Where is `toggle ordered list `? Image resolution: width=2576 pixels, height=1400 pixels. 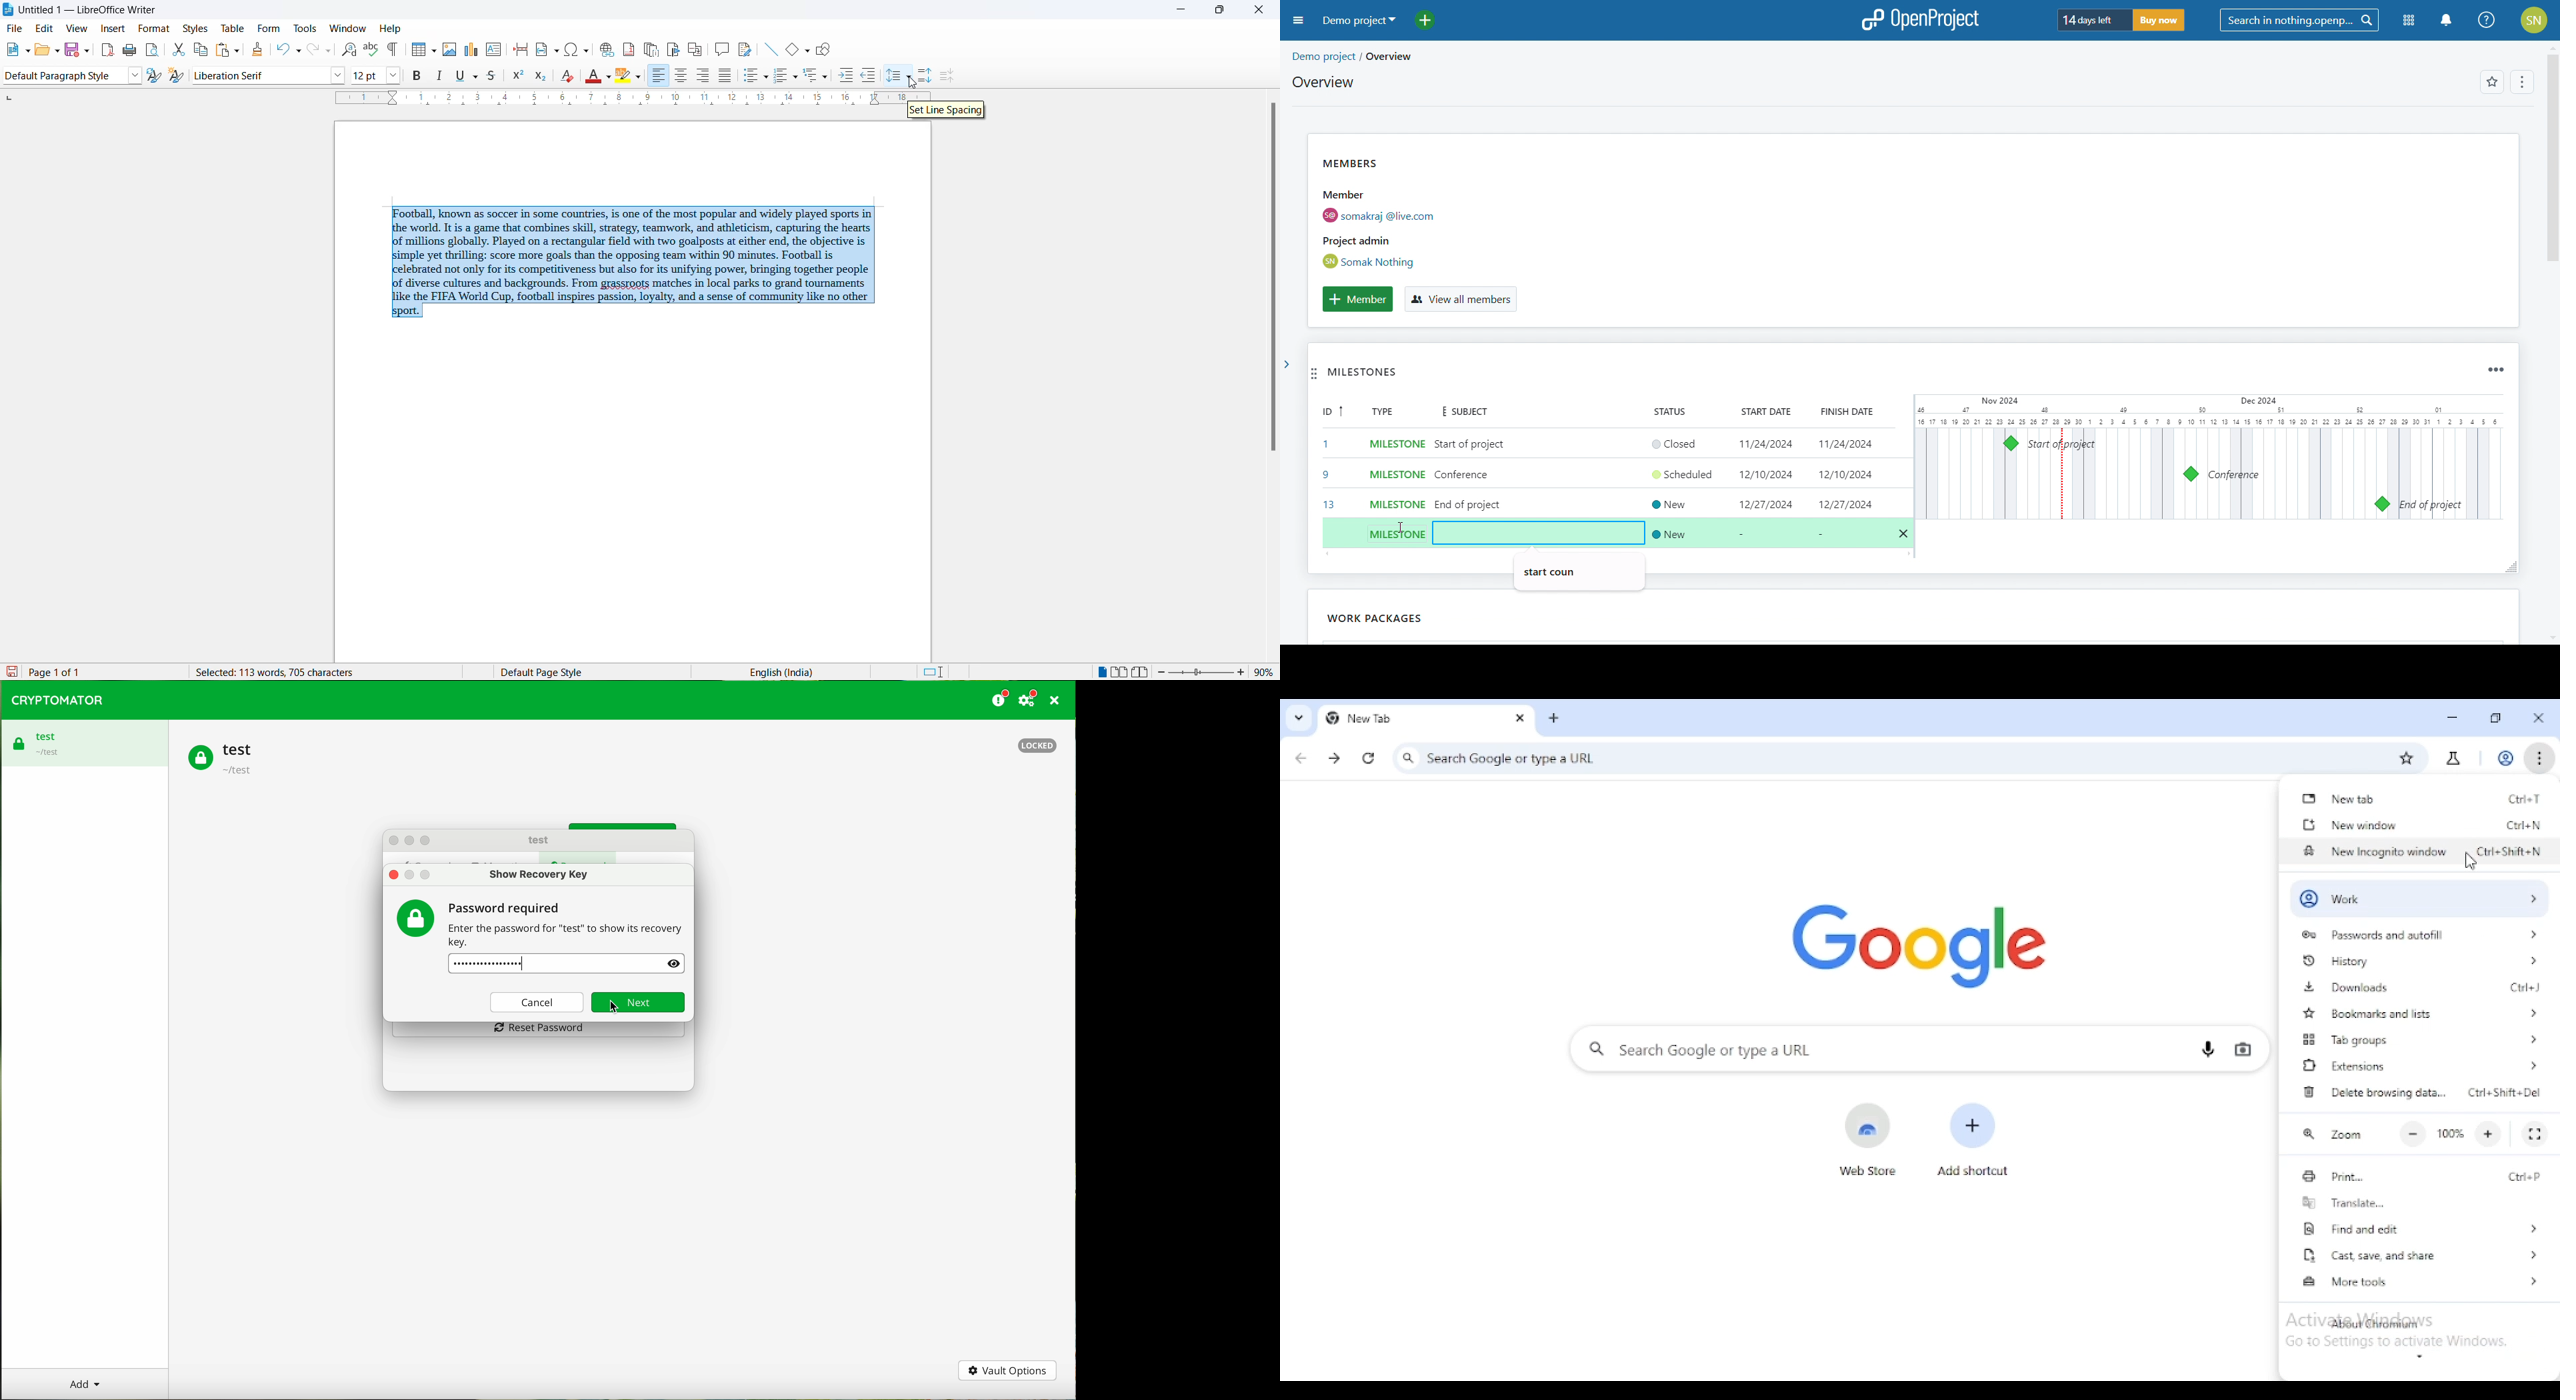
toggle ordered list  is located at coordinates (797, 77).